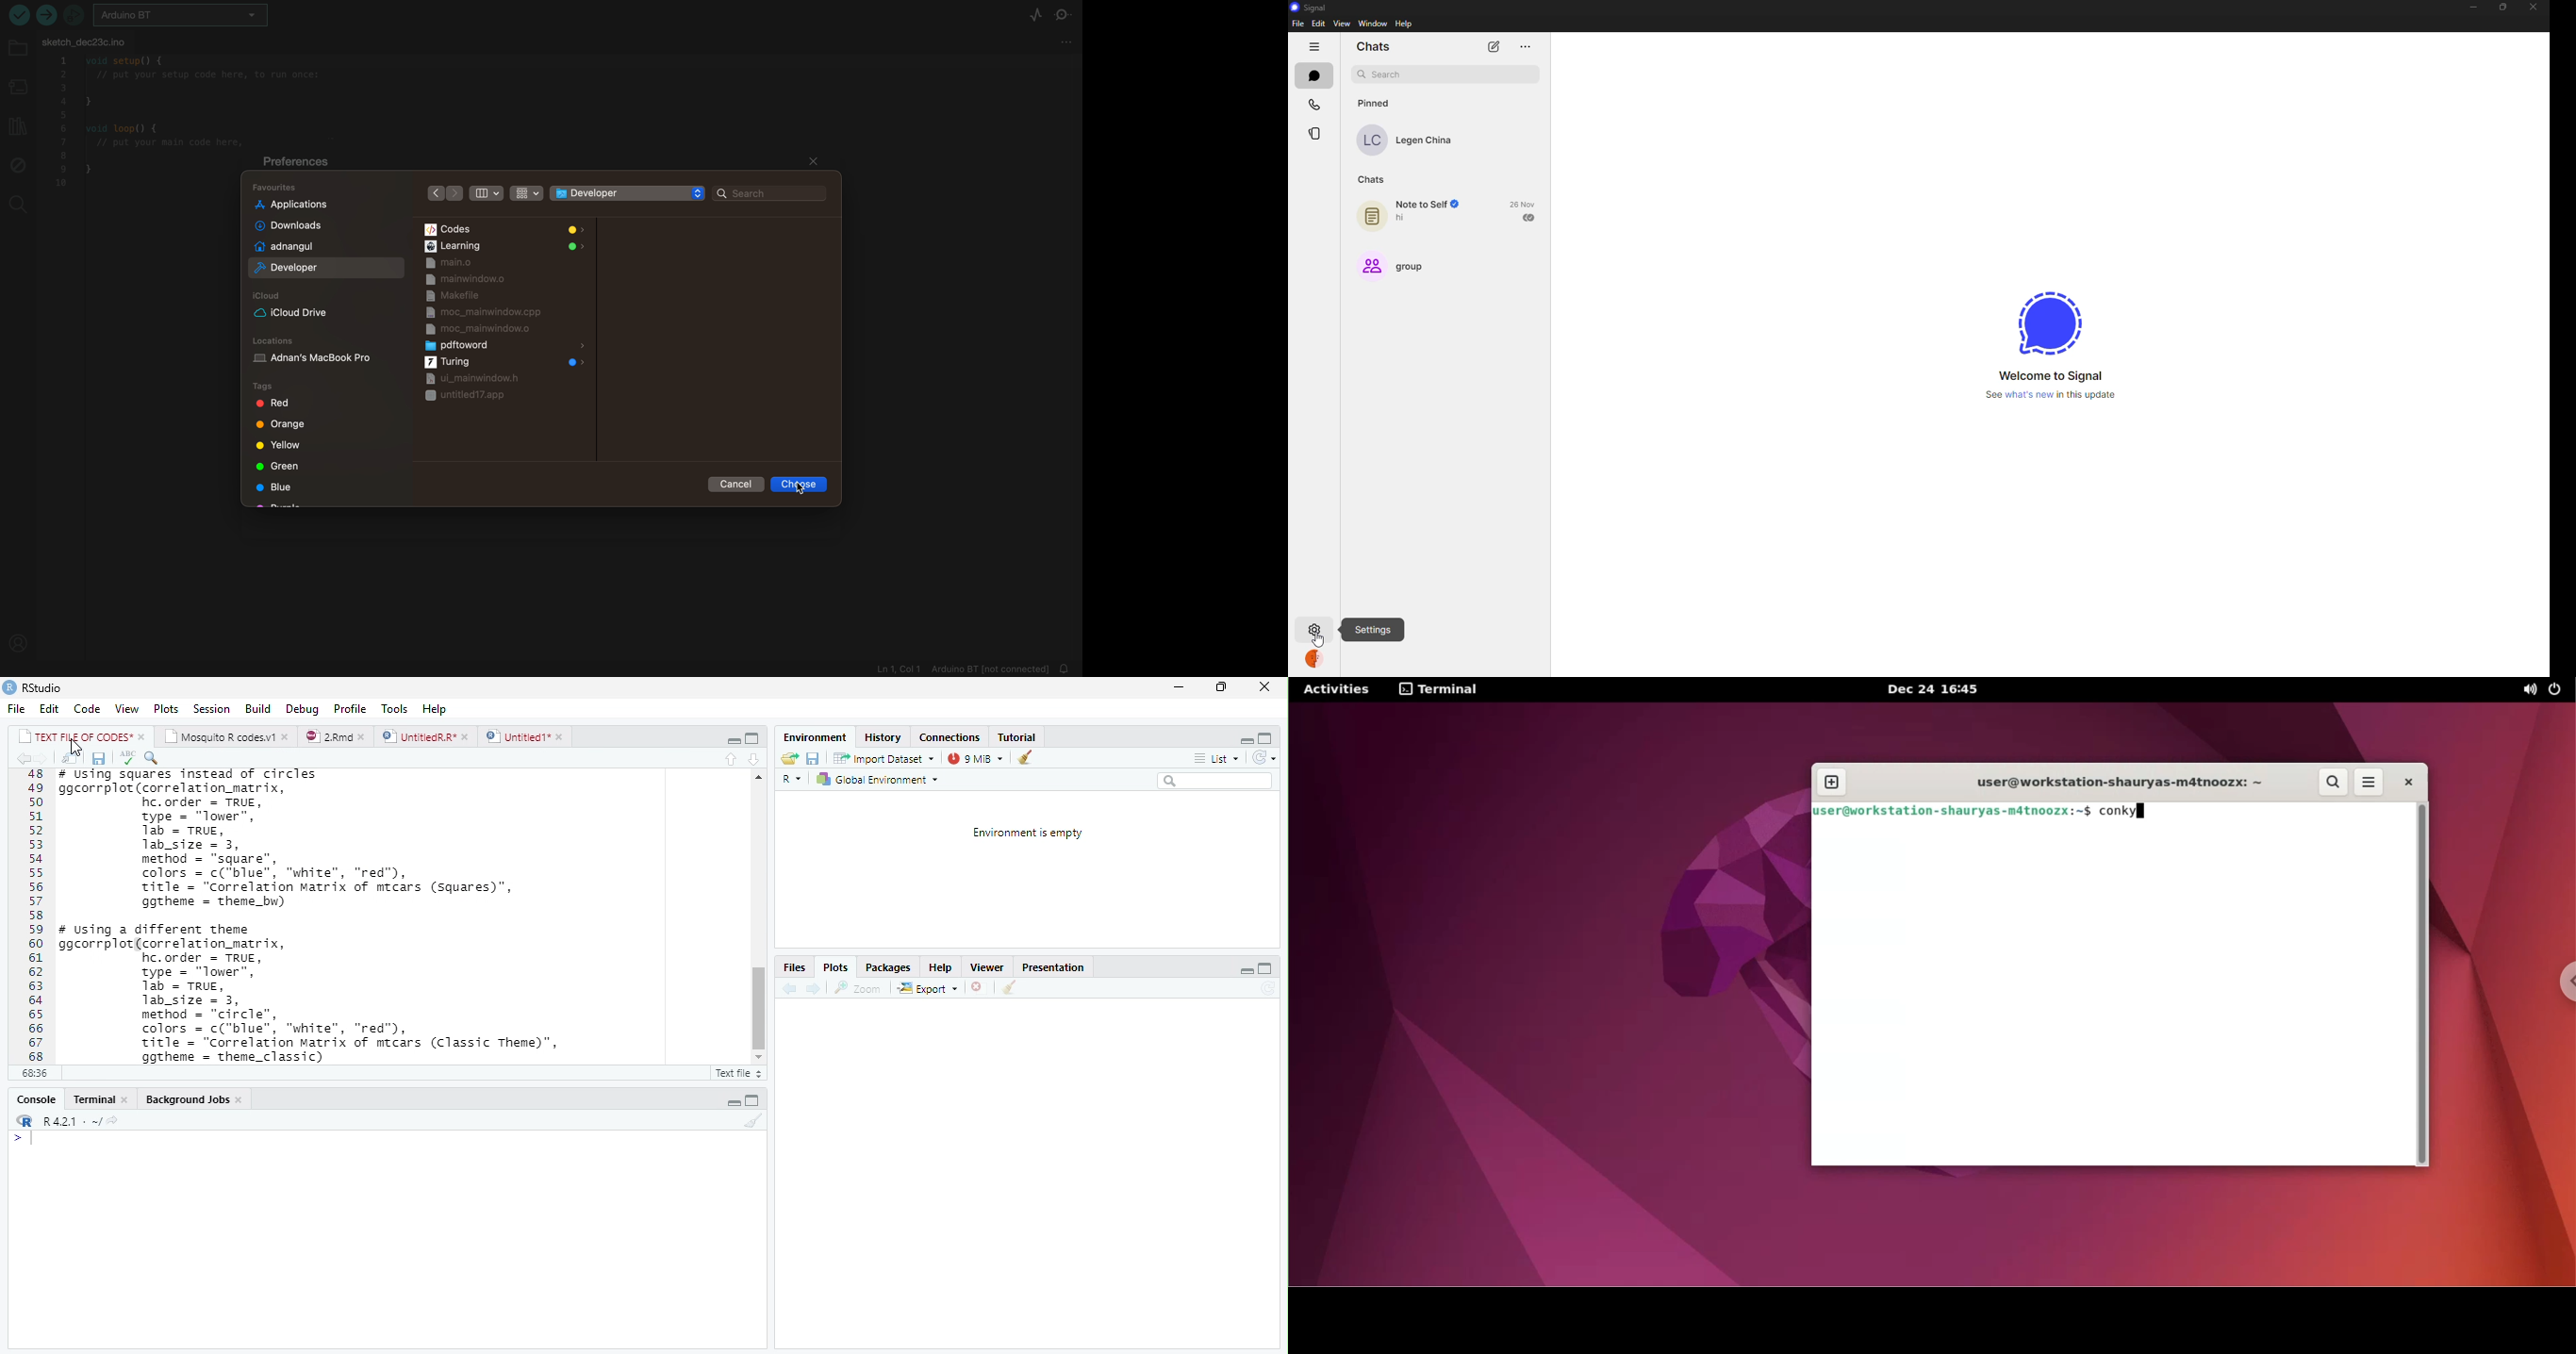  I want to click on hide r script, so click(1246, 739).